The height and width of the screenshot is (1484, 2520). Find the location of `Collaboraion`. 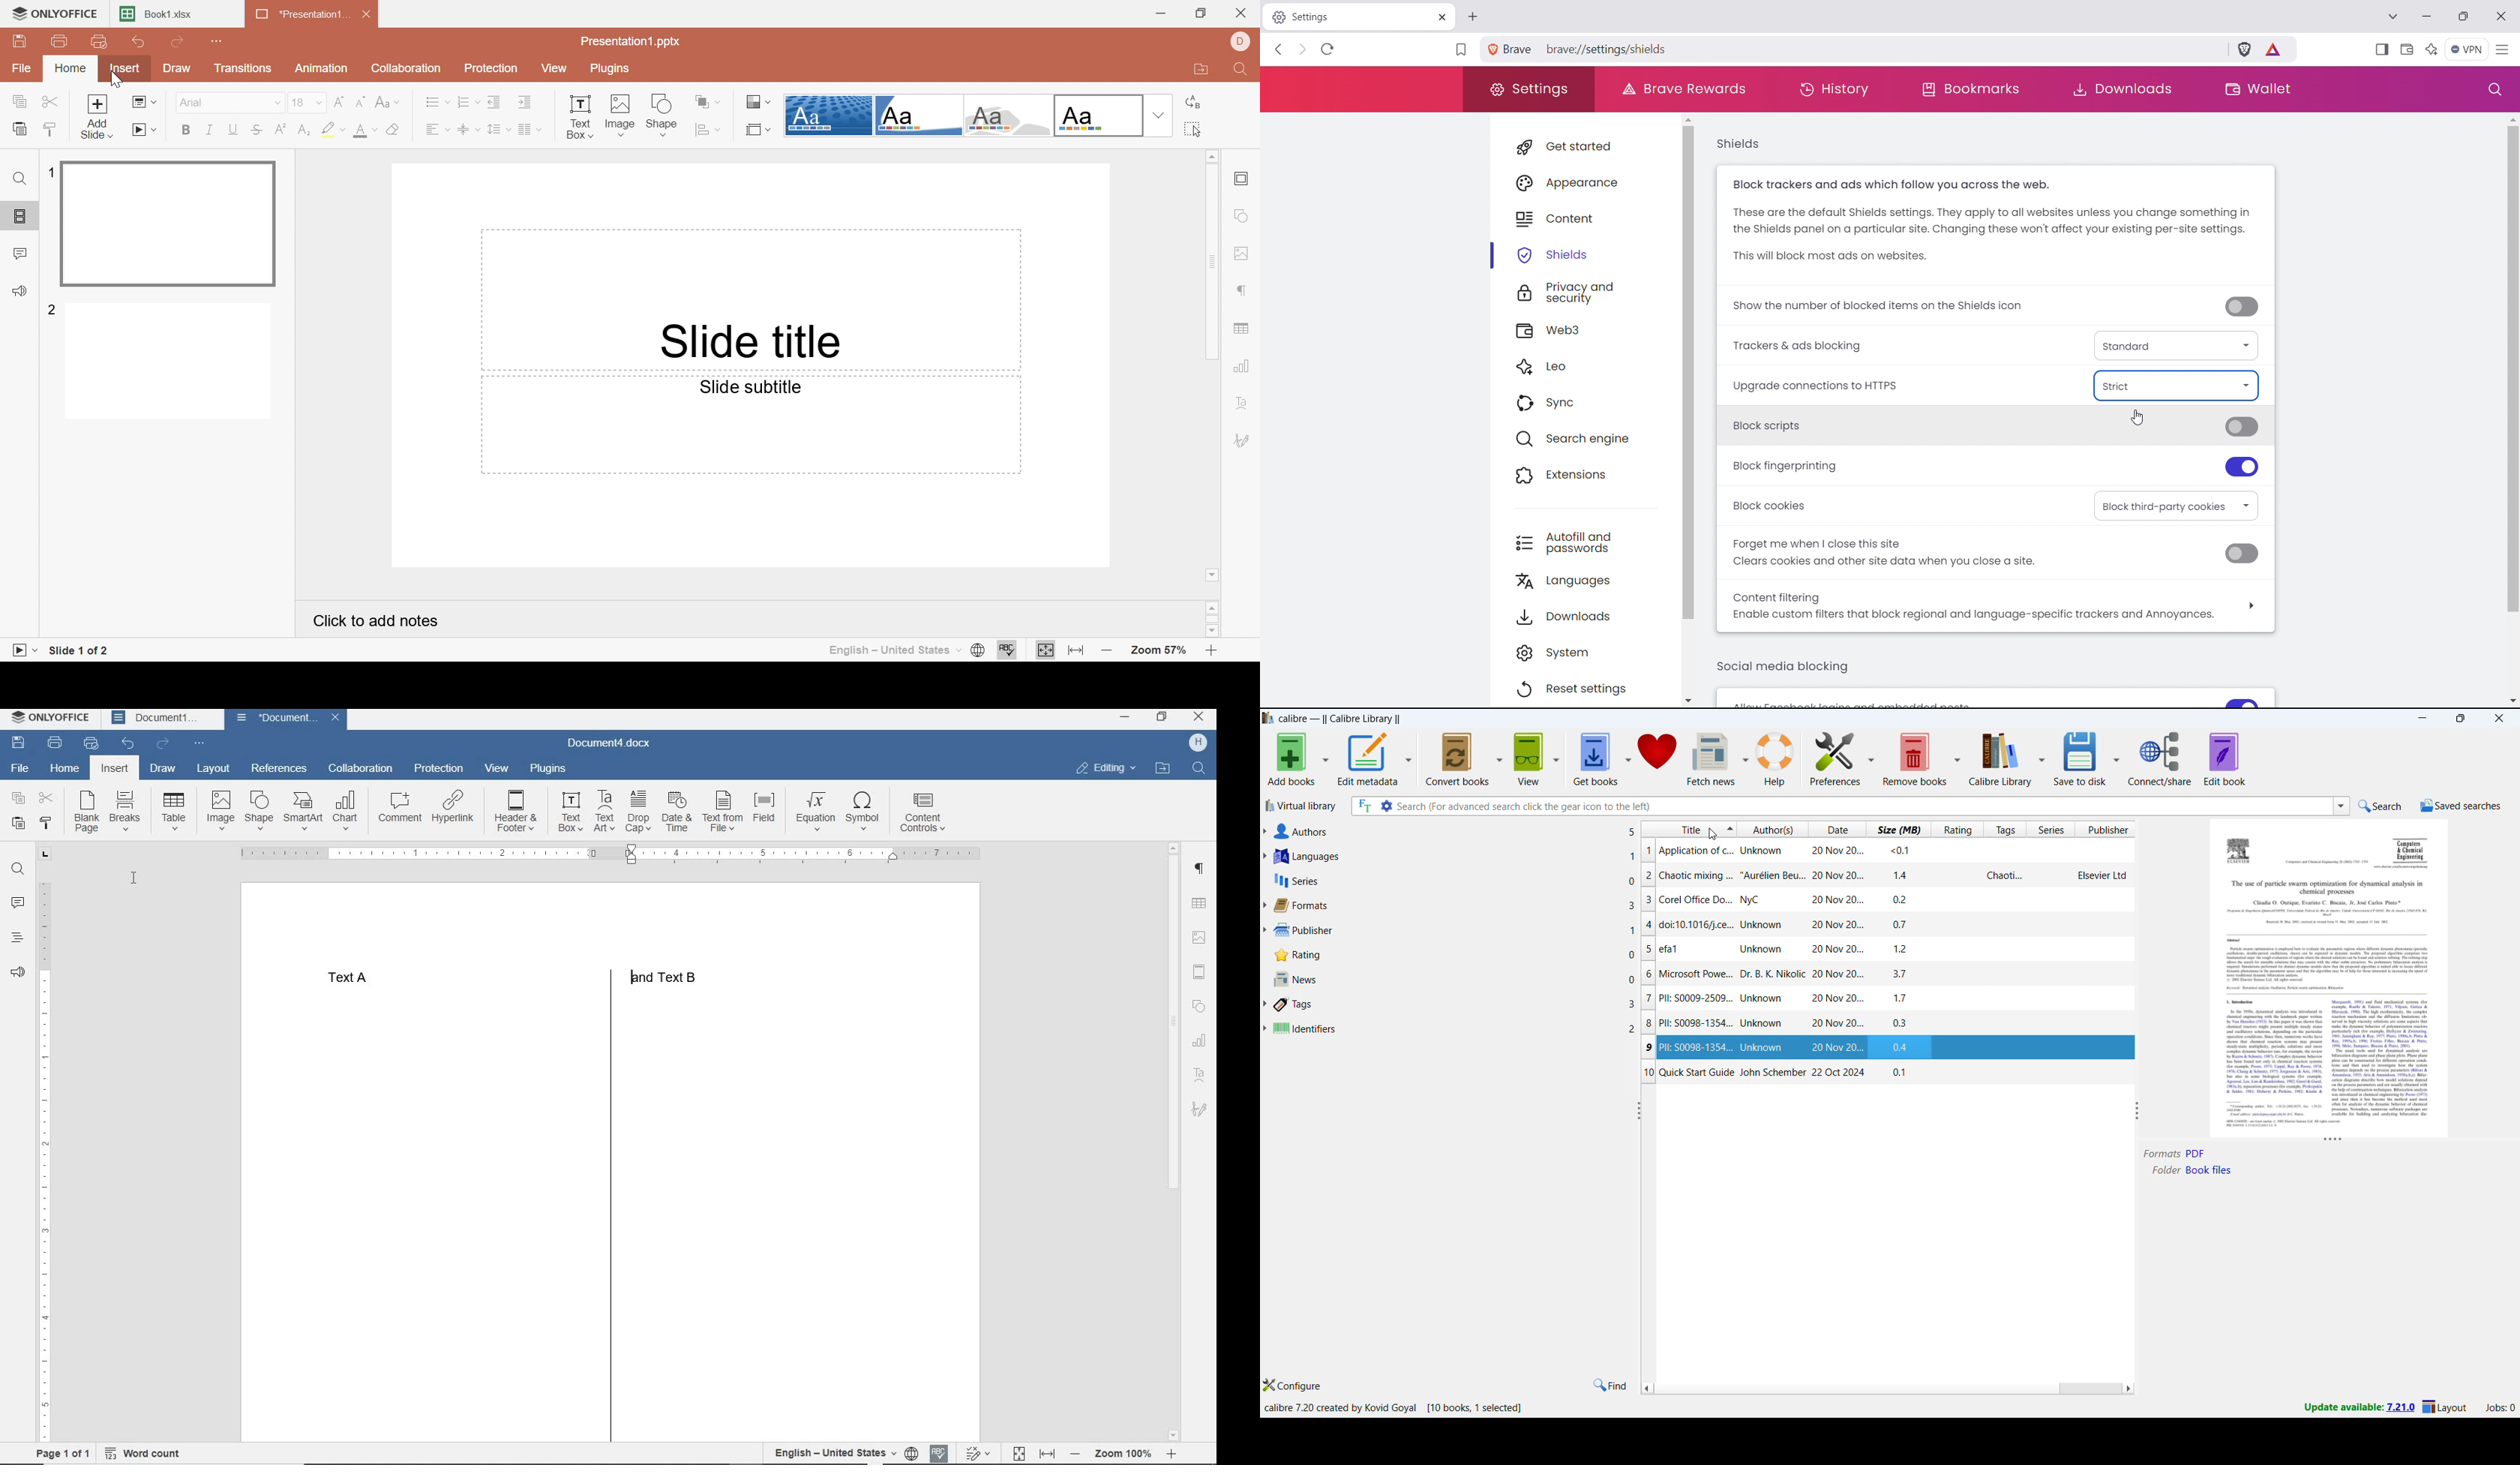

Collaboraion is located at coordinates (408, 70).